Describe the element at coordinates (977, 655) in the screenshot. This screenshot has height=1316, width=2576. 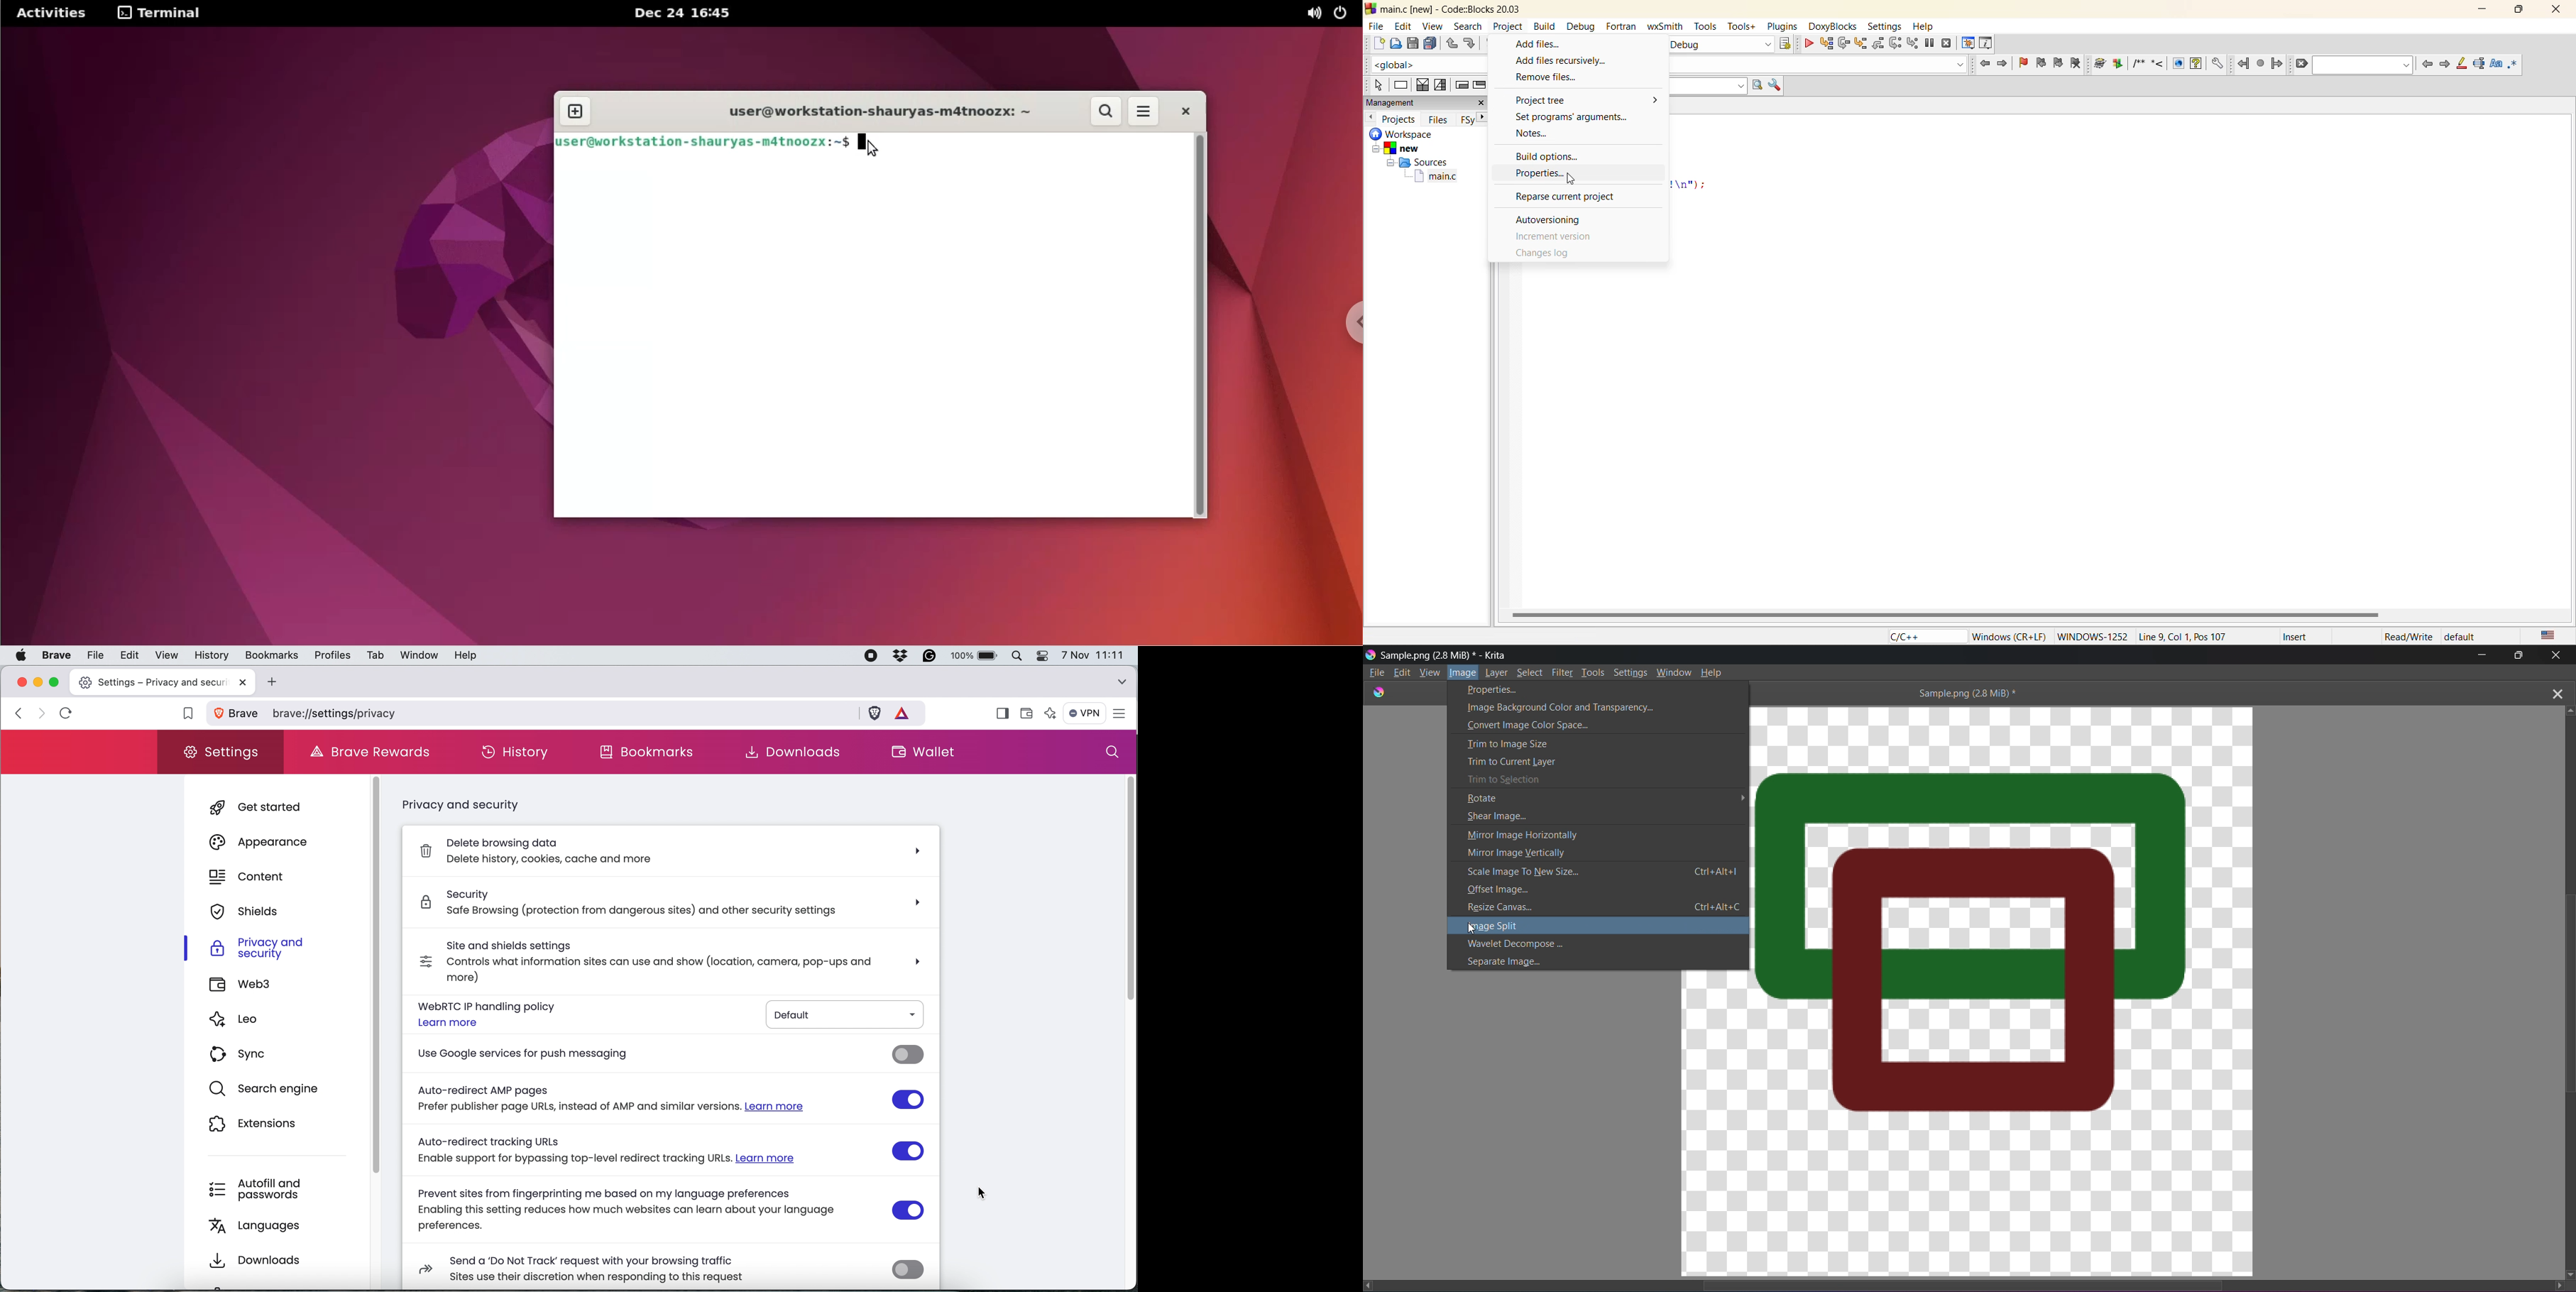
I see `battery` at that location.